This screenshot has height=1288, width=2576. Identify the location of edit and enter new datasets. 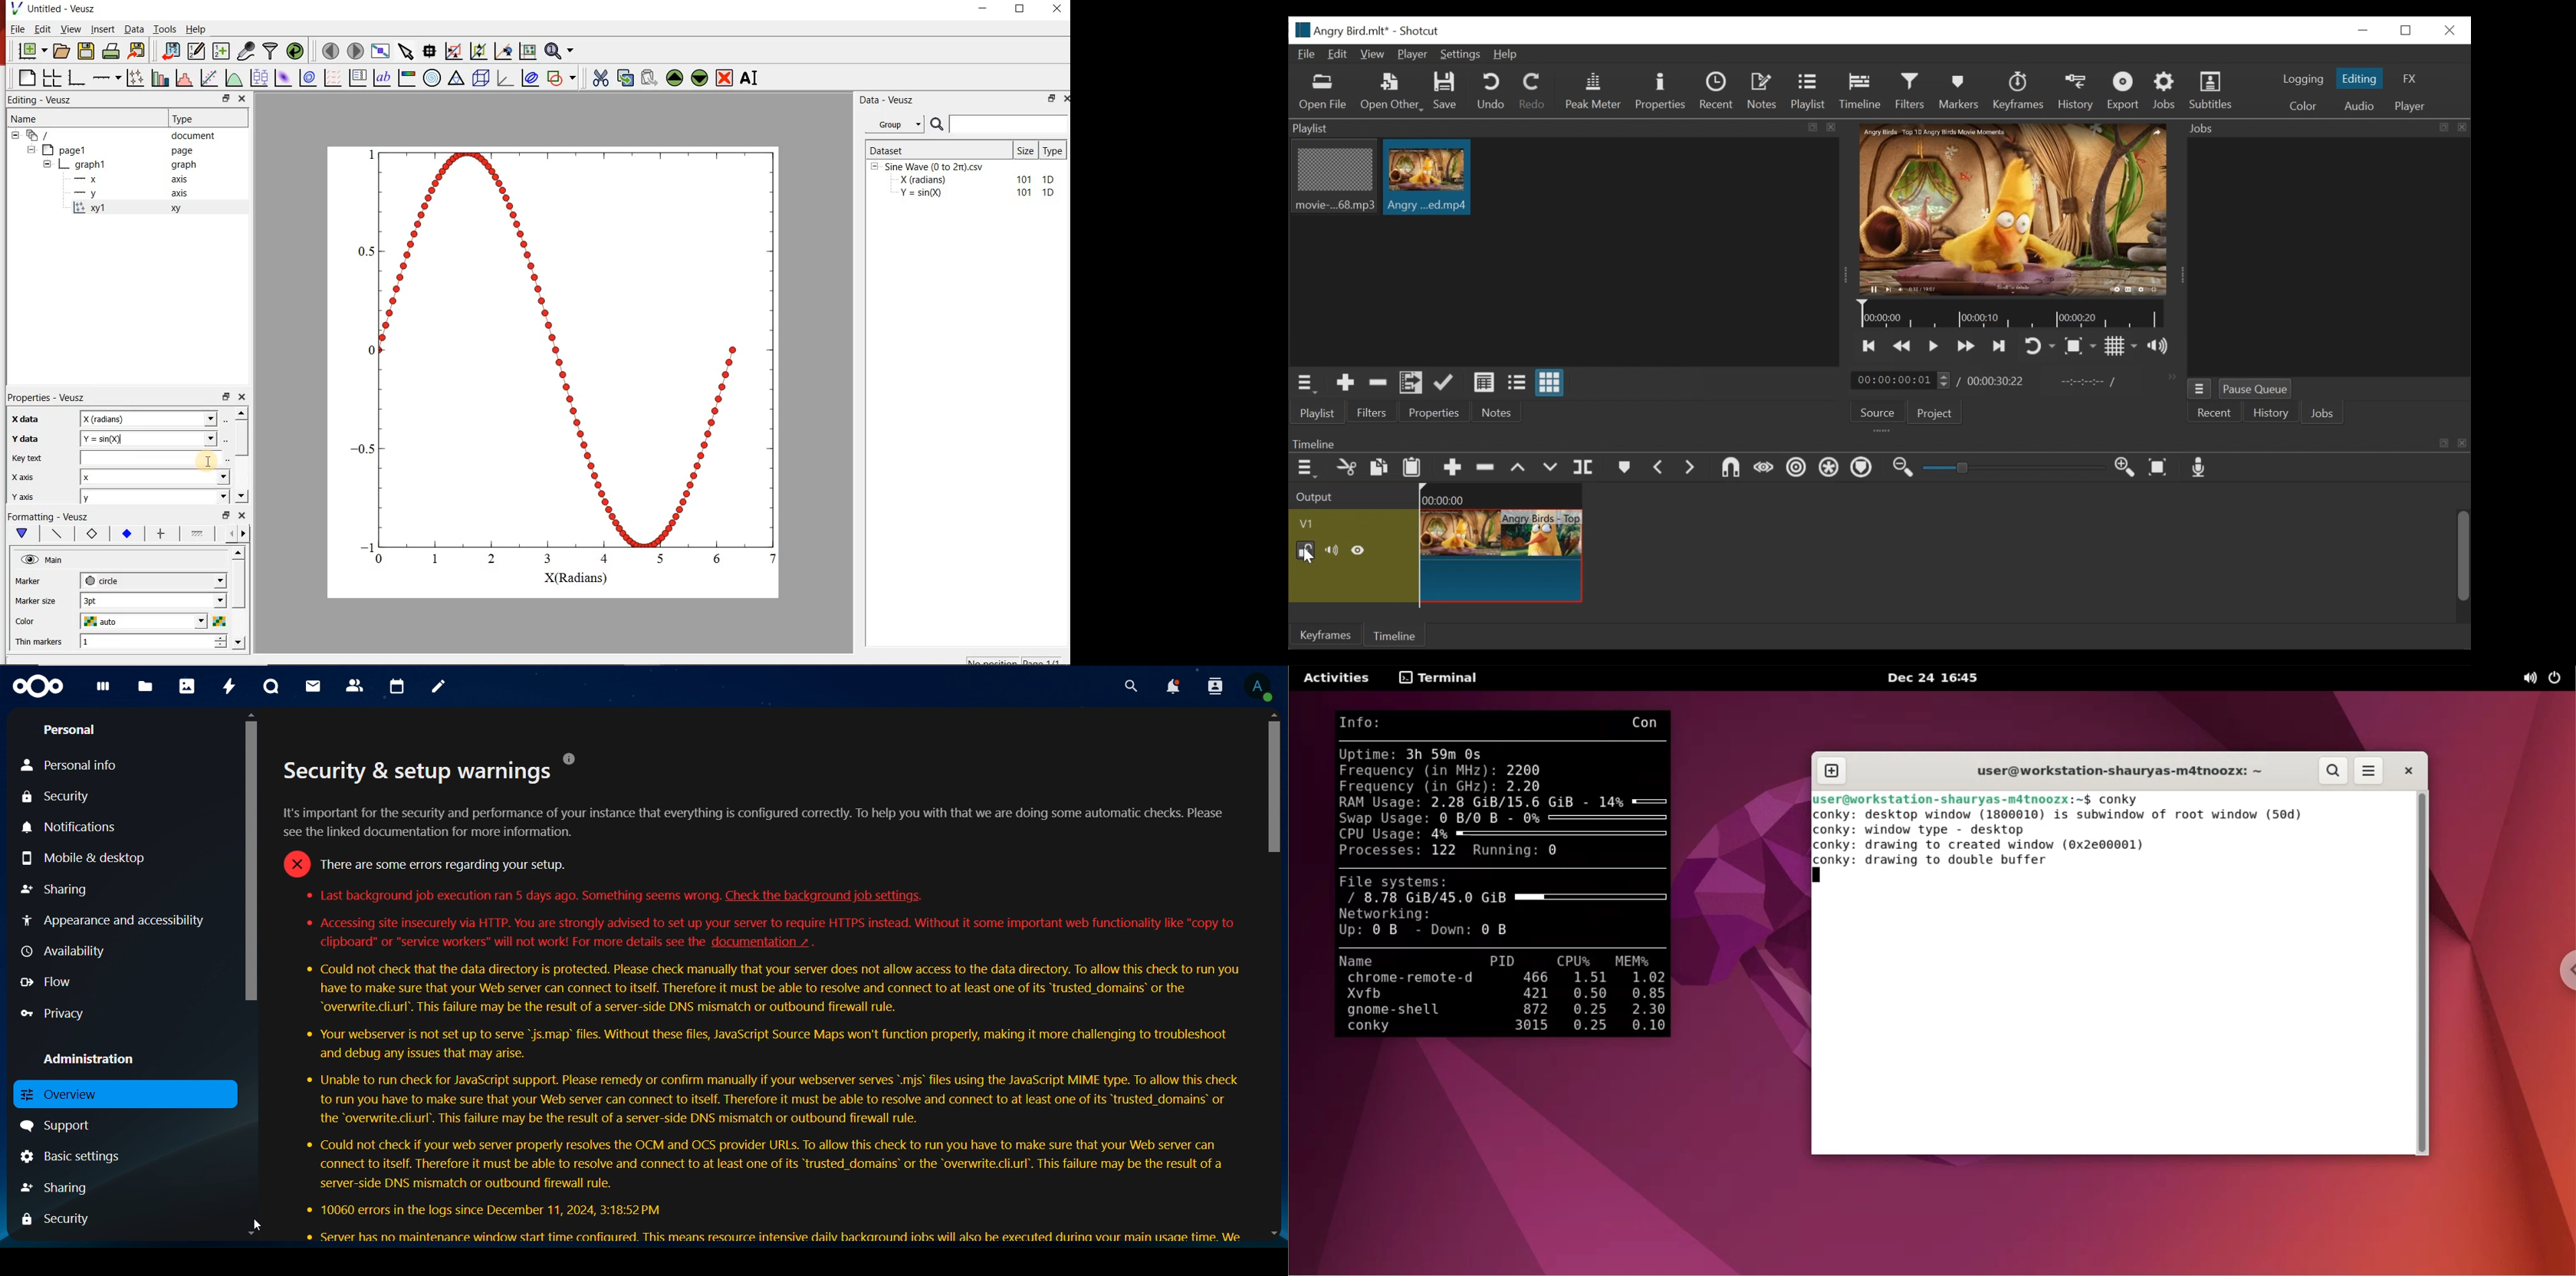
(197, 51).